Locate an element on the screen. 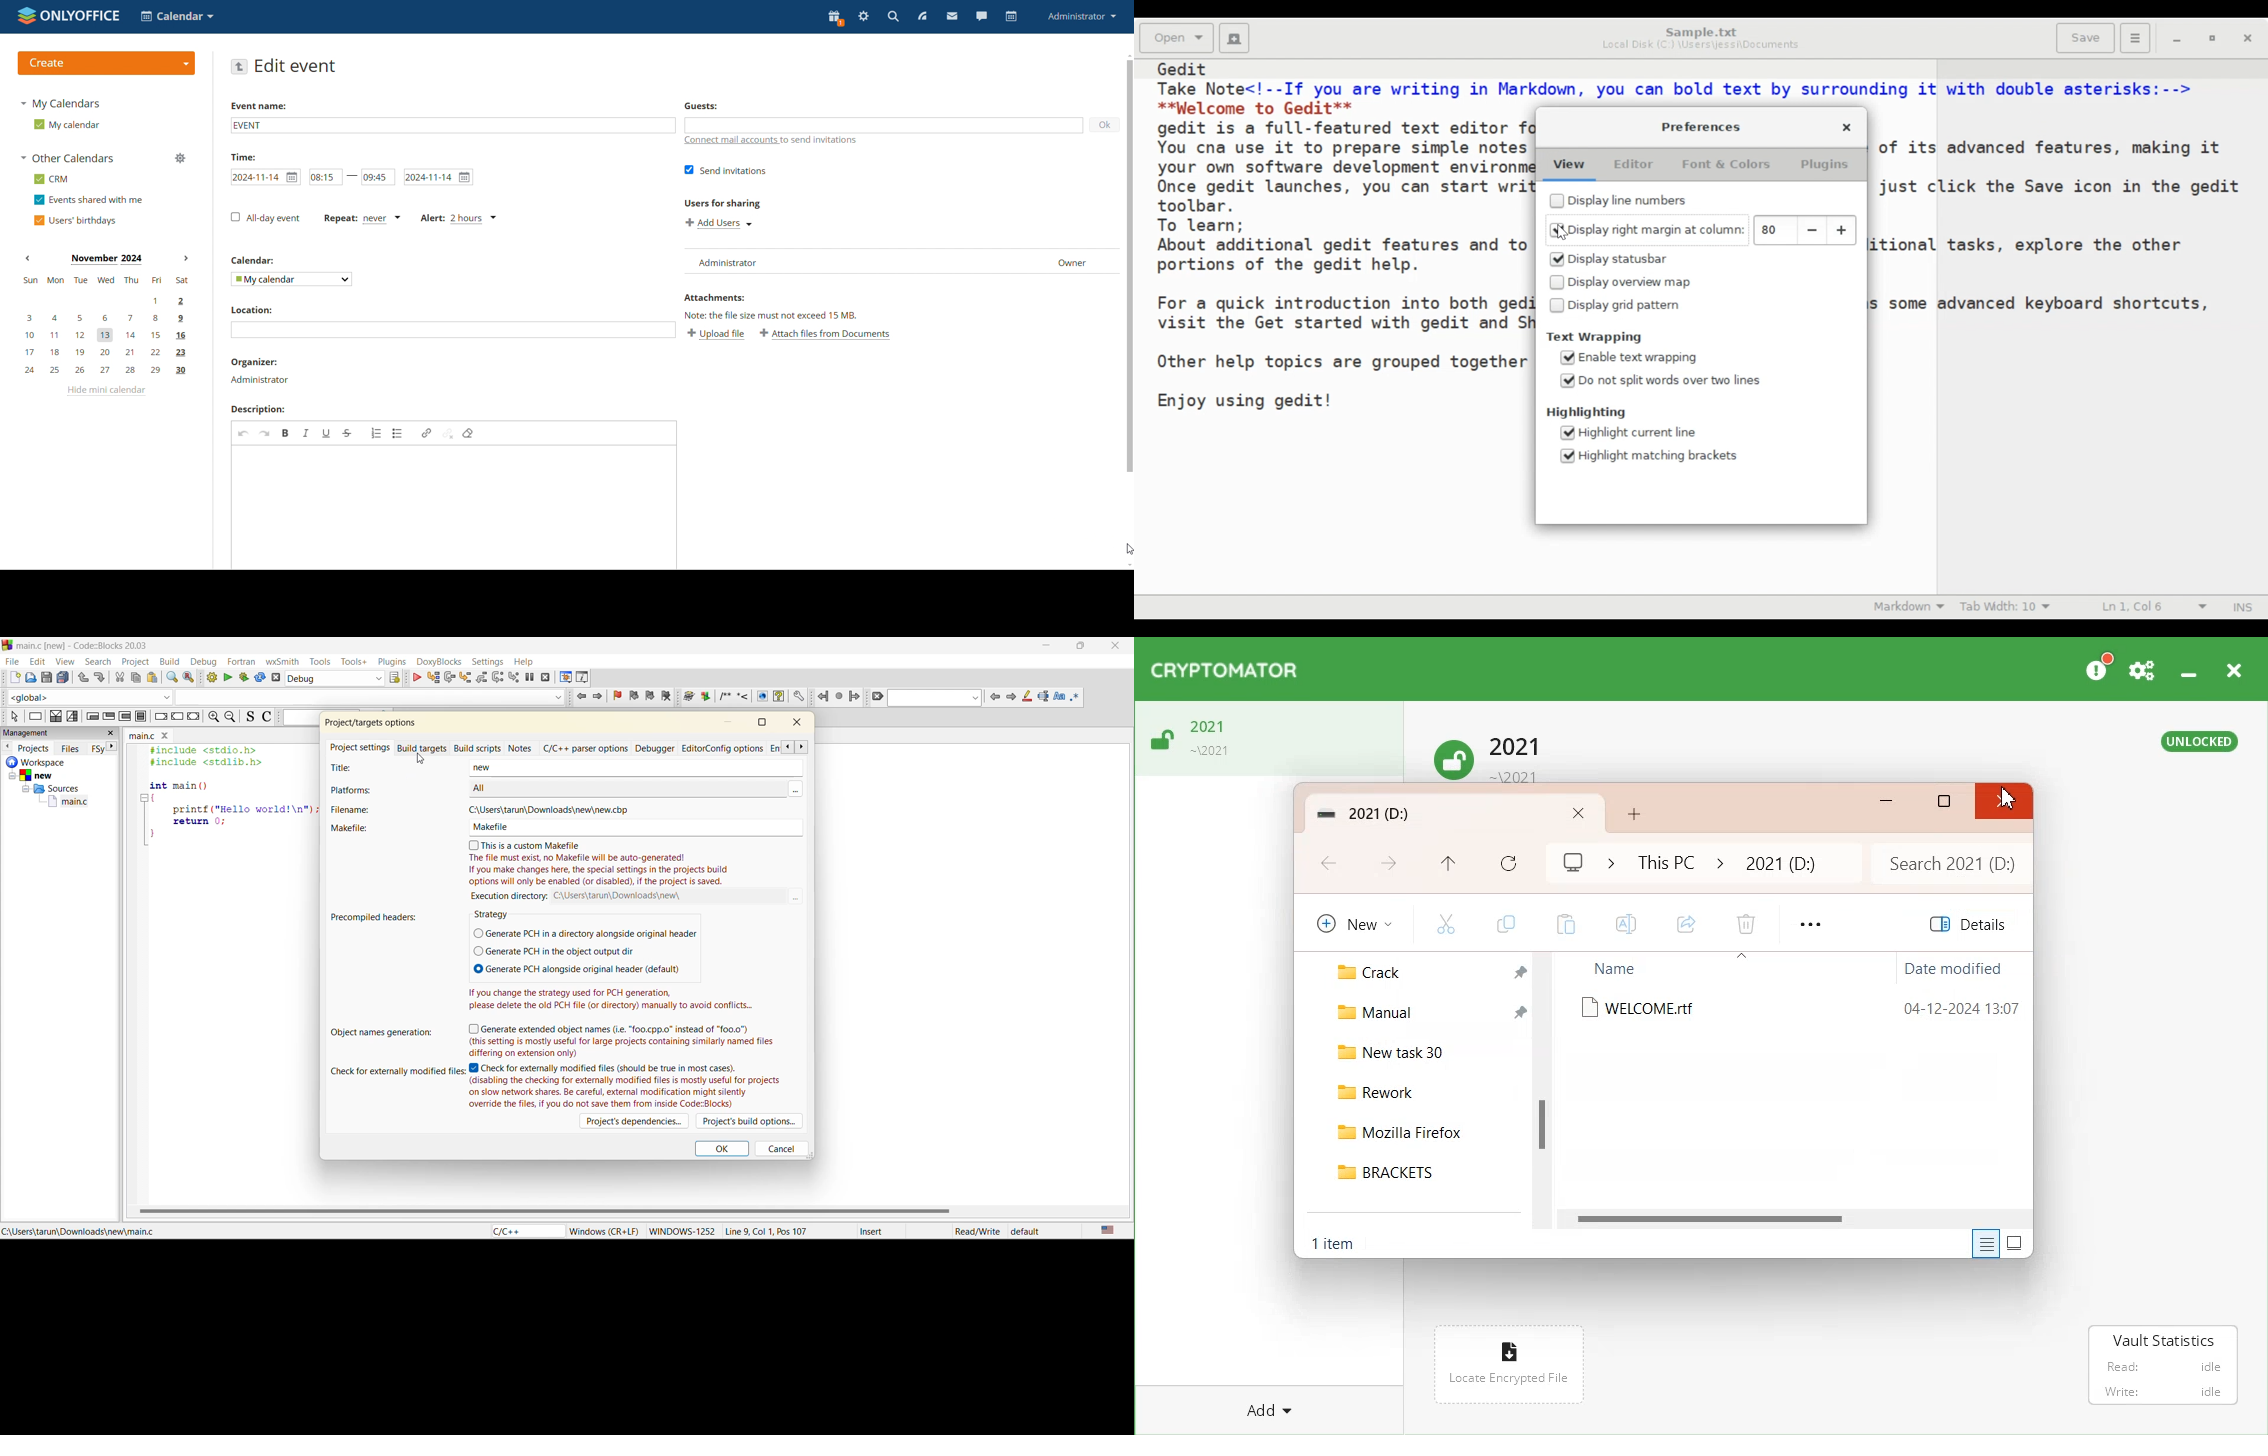 The height and width of the screenshot is (1456, 2268). add location is located at coordinates (453, 331).